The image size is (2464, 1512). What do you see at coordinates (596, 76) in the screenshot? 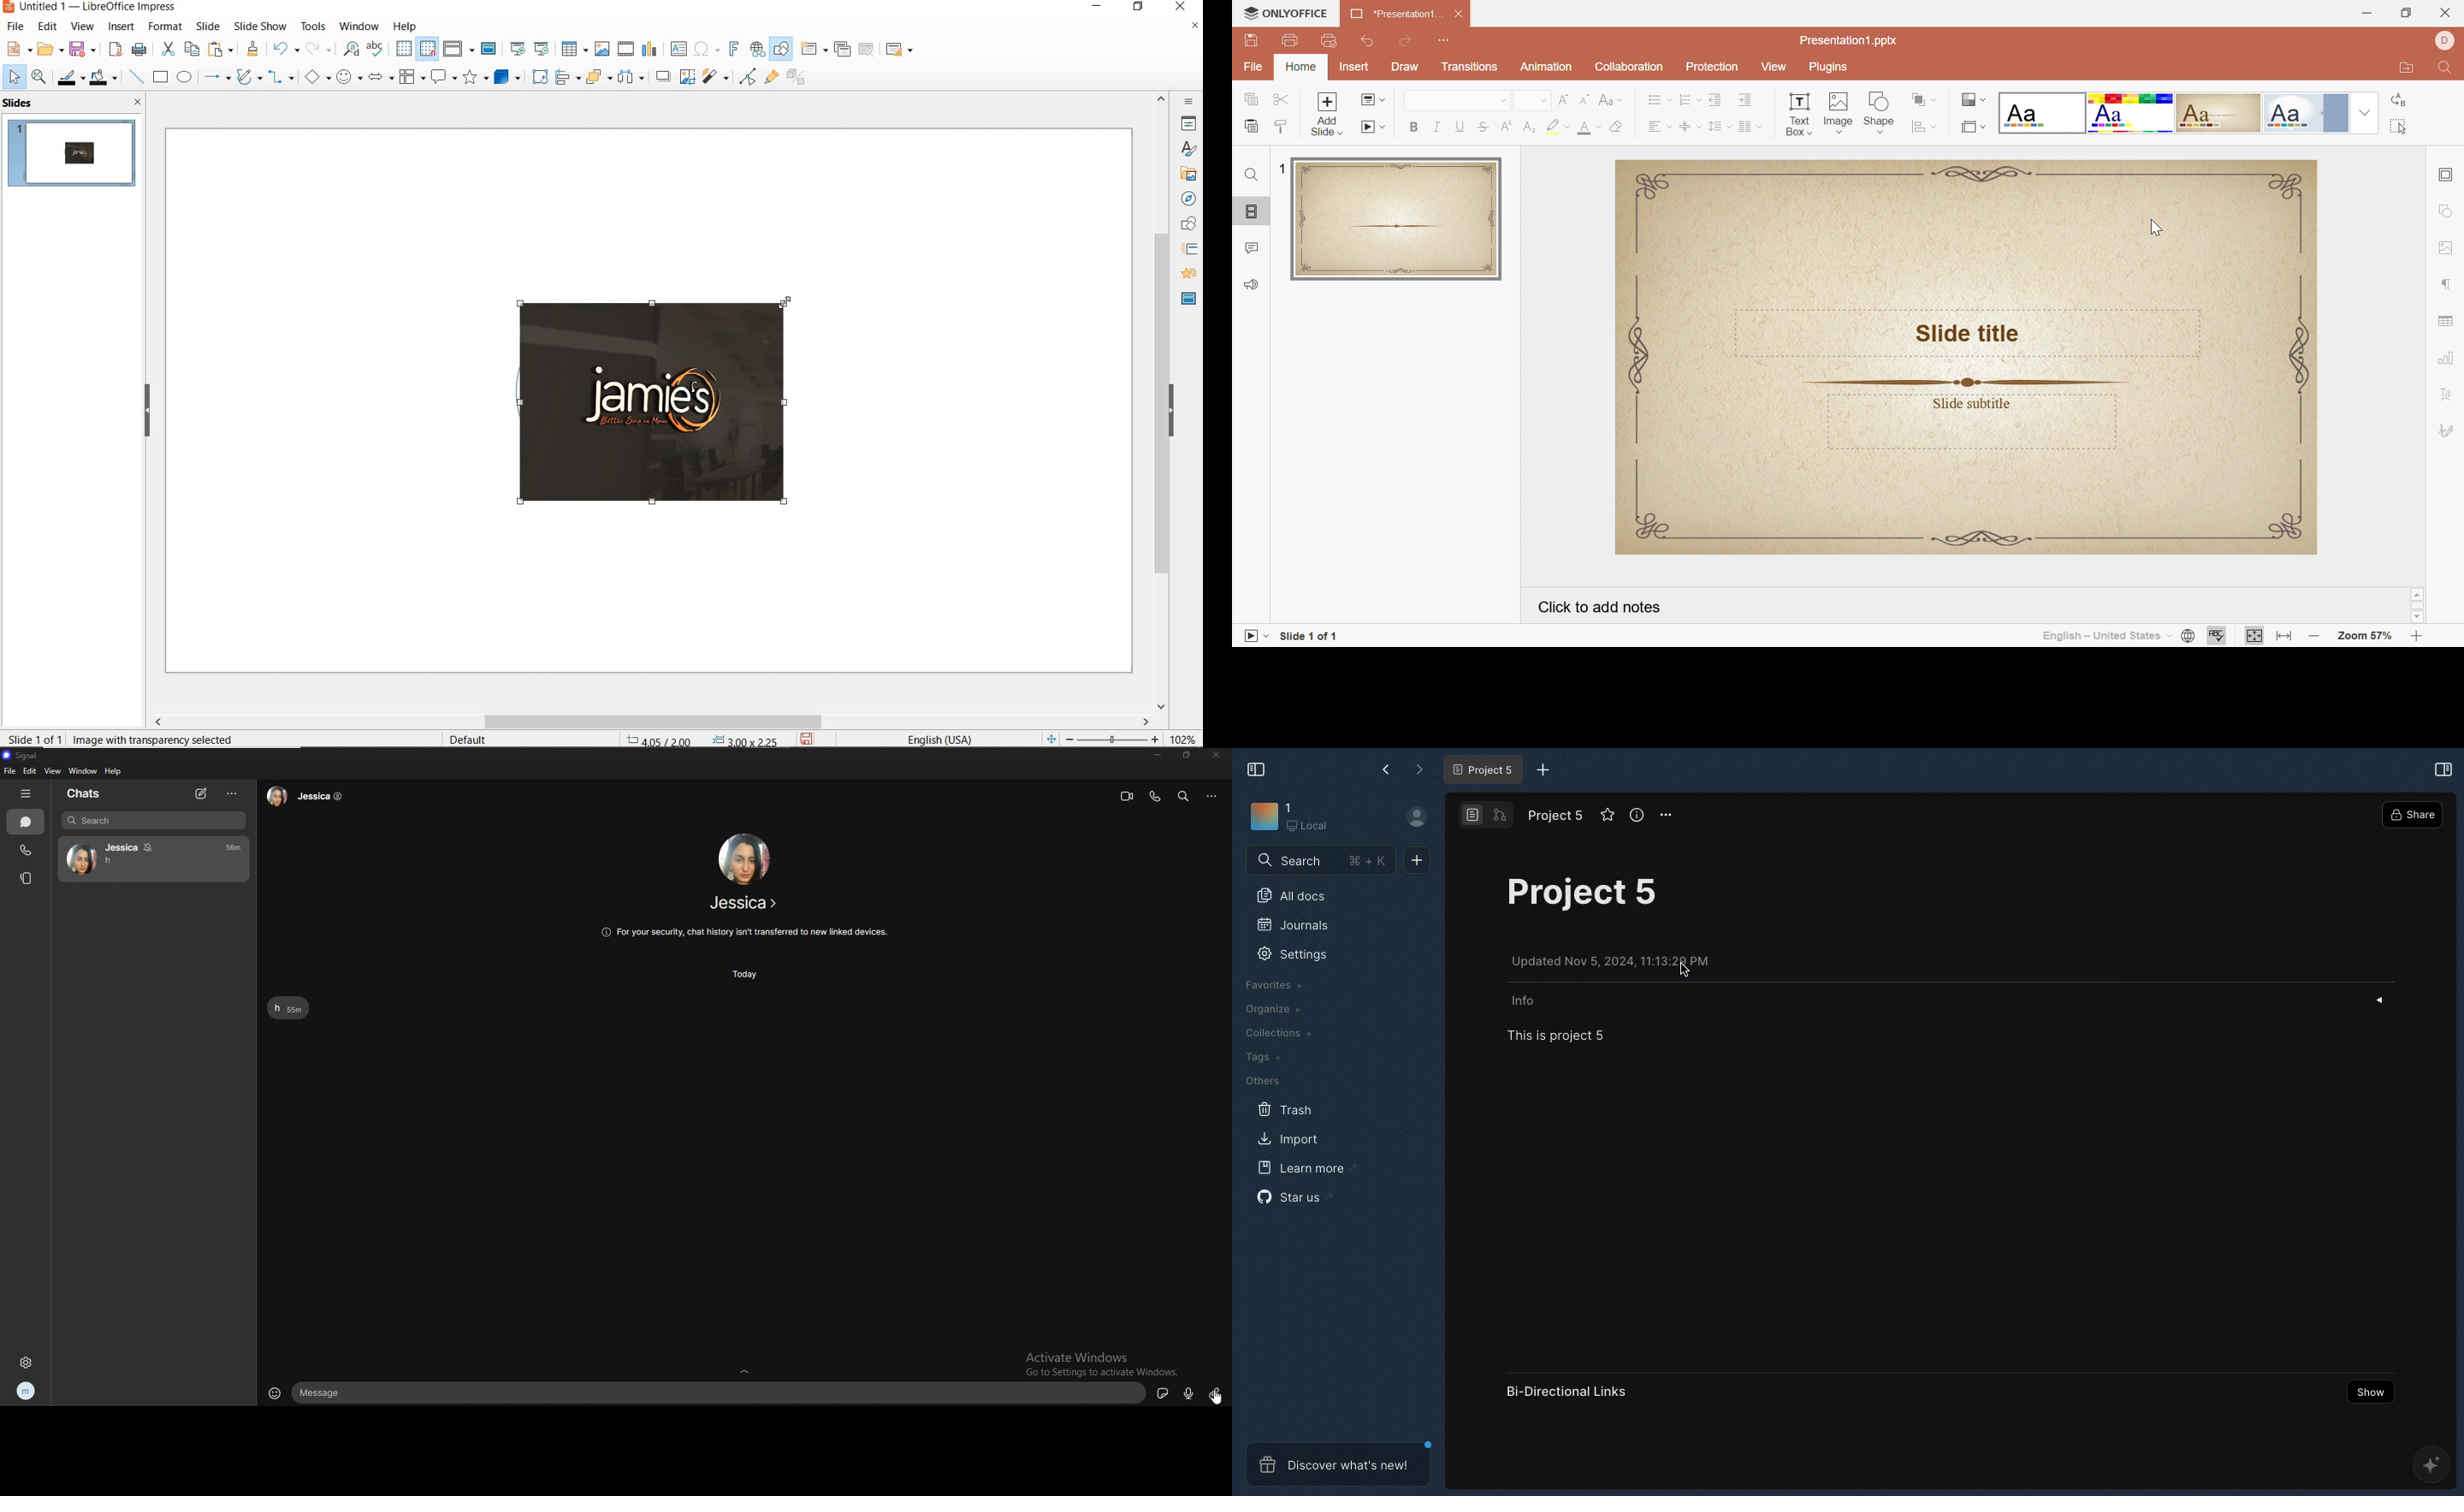
I see `arrange` at bounding box center [596, 76].